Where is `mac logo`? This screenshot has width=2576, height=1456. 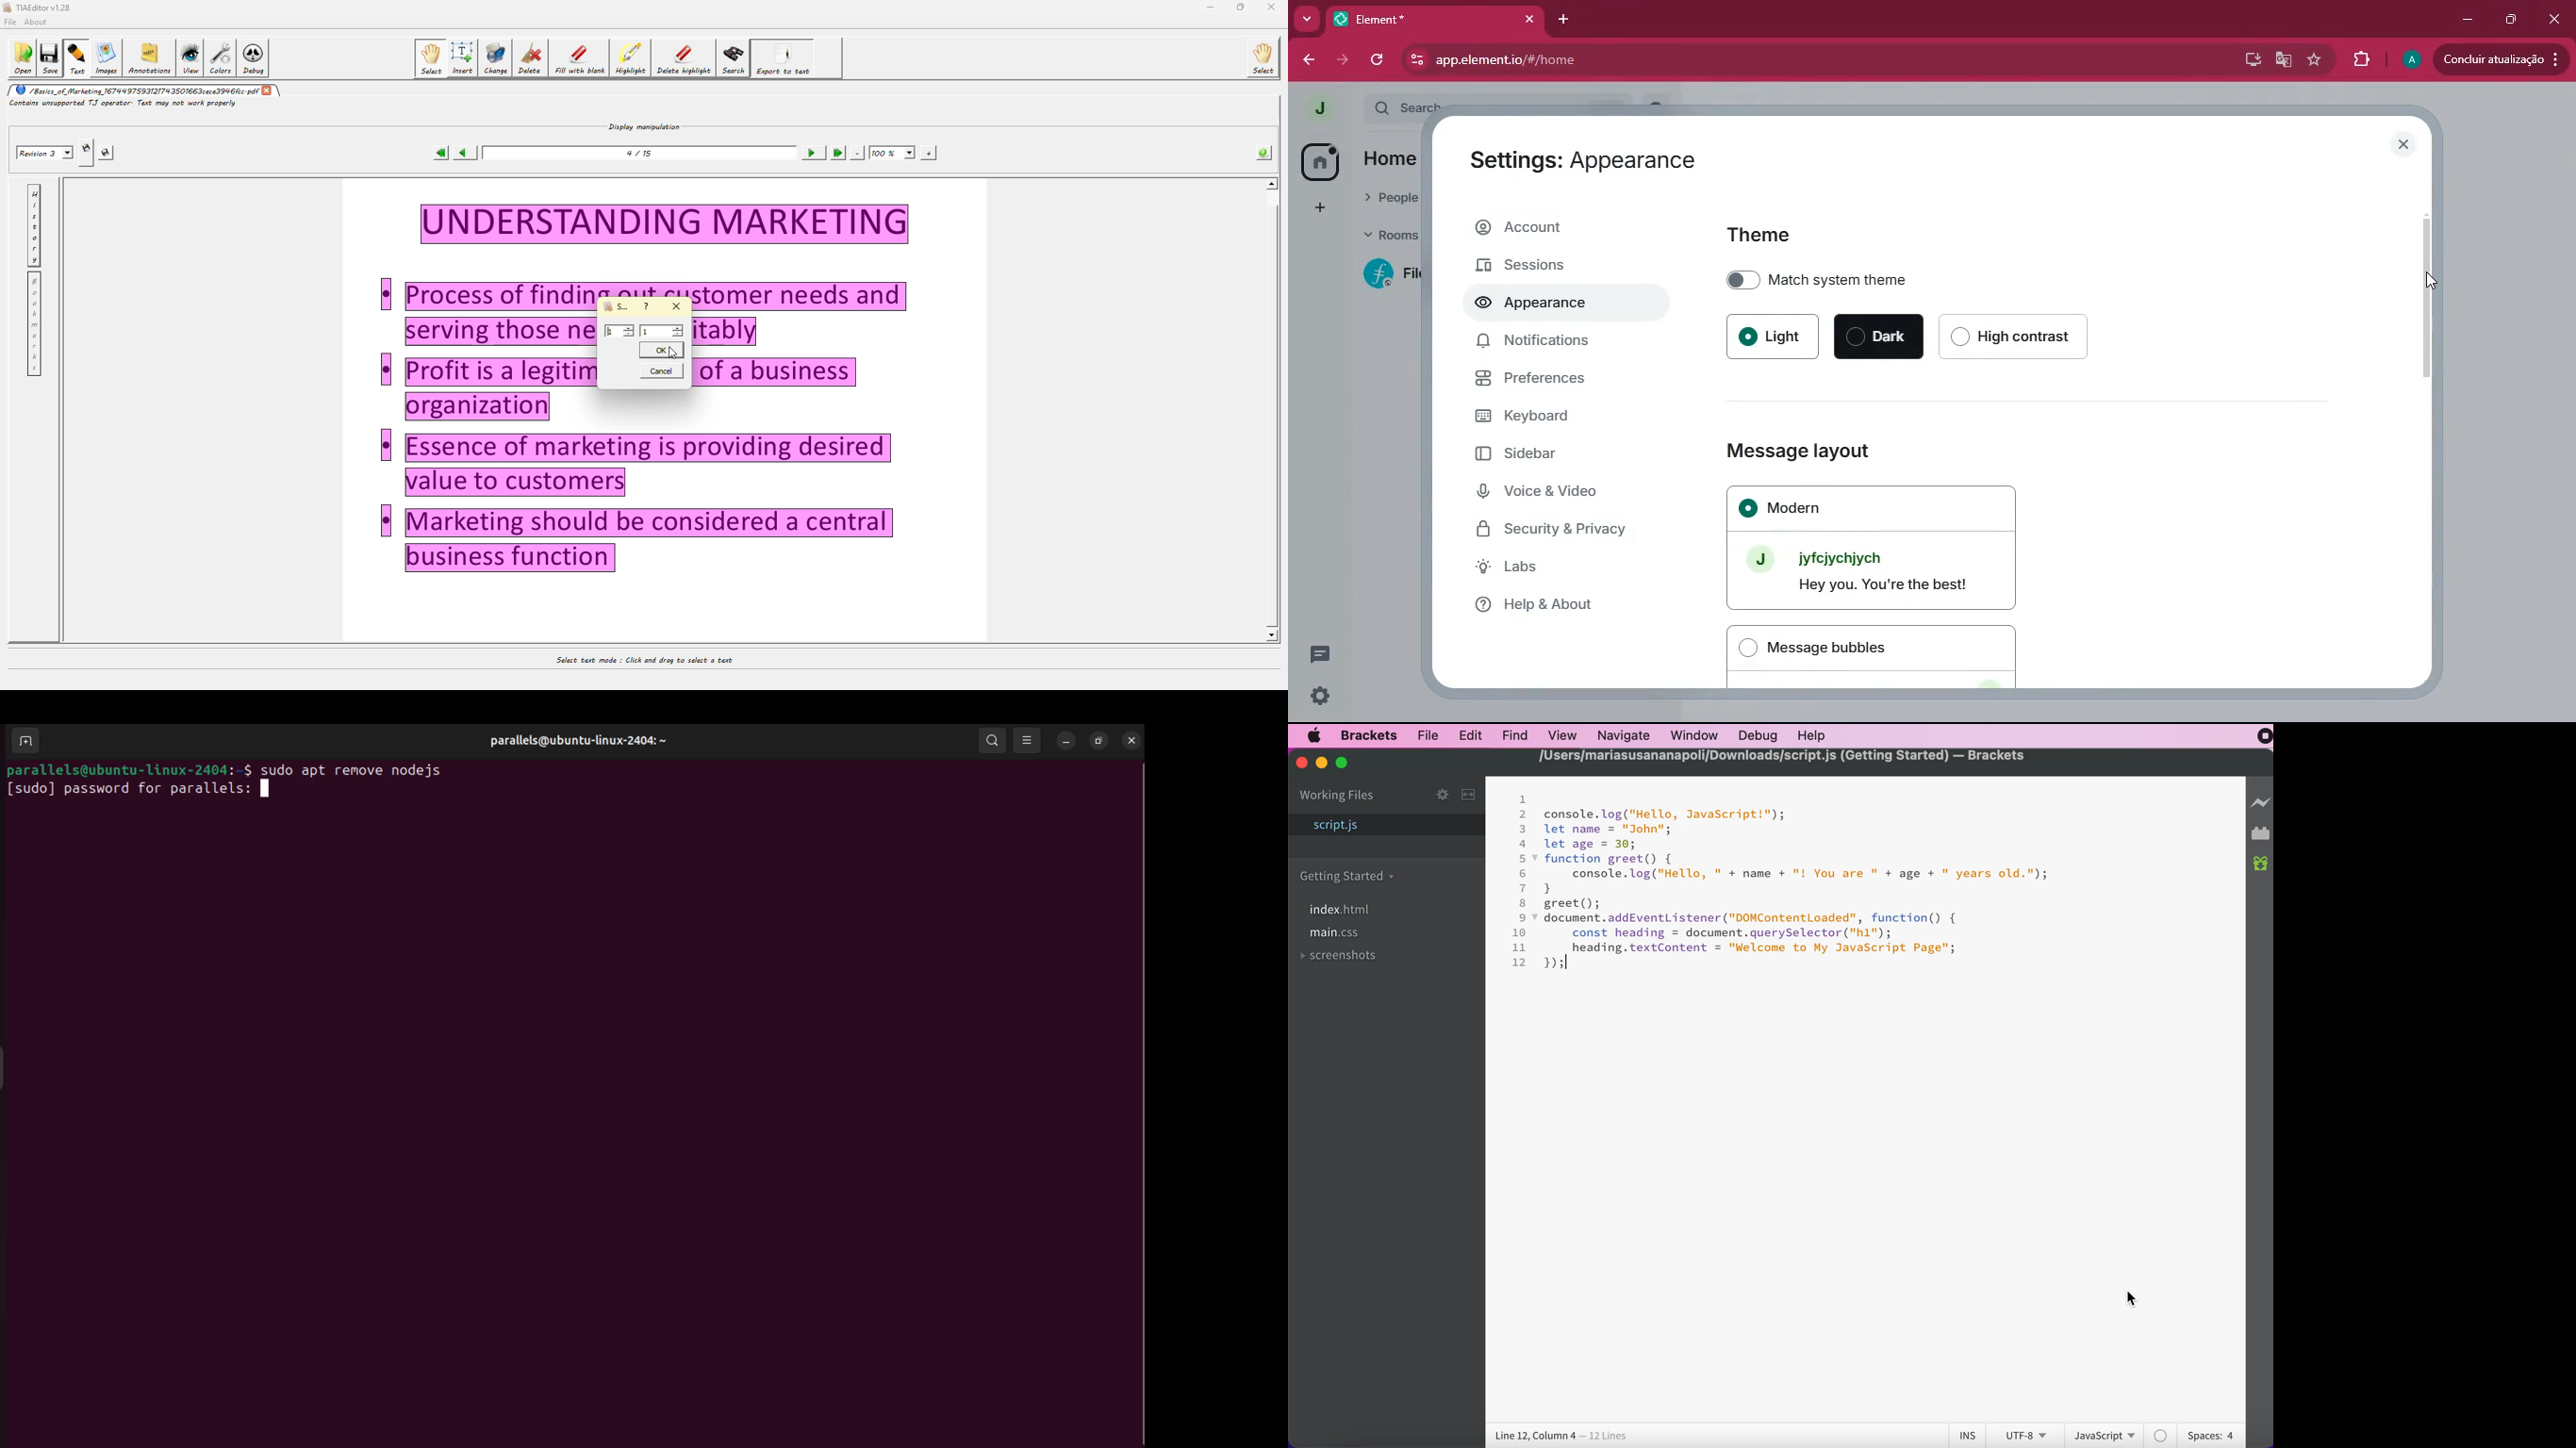 mac logo is located at coordinates (1316, 736).